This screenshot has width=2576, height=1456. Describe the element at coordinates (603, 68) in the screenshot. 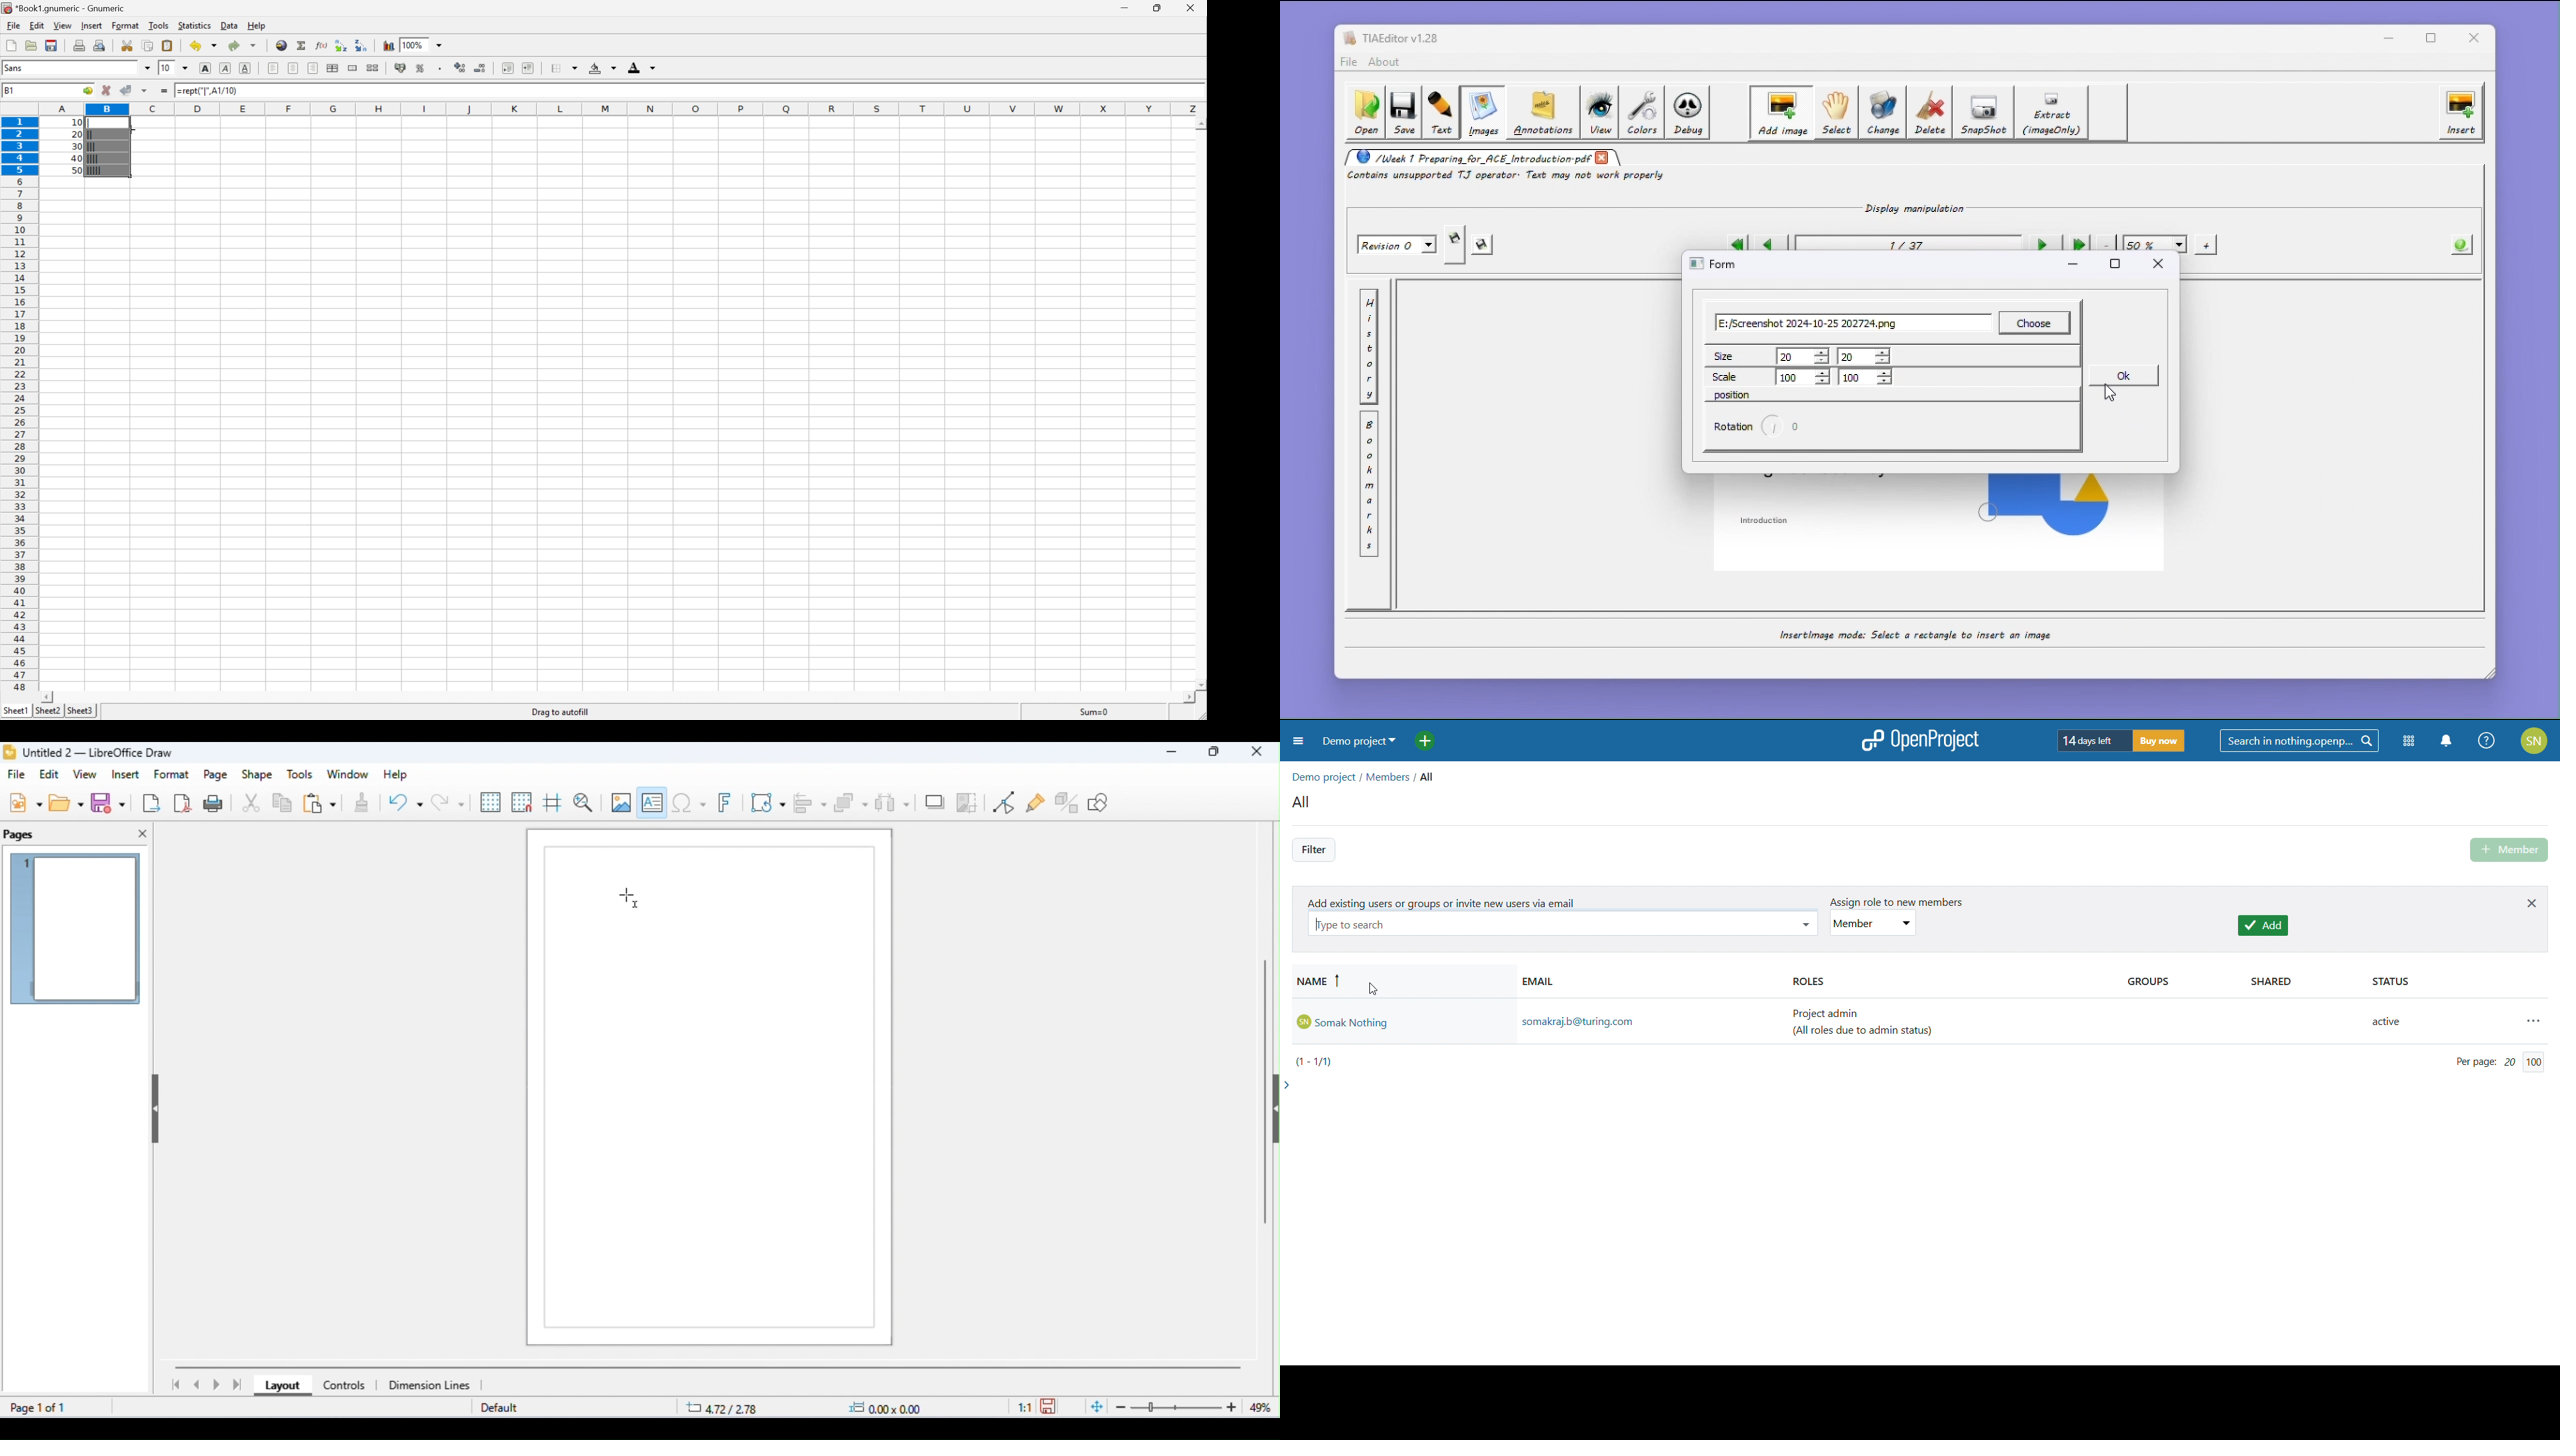

I see `Background` at that location.